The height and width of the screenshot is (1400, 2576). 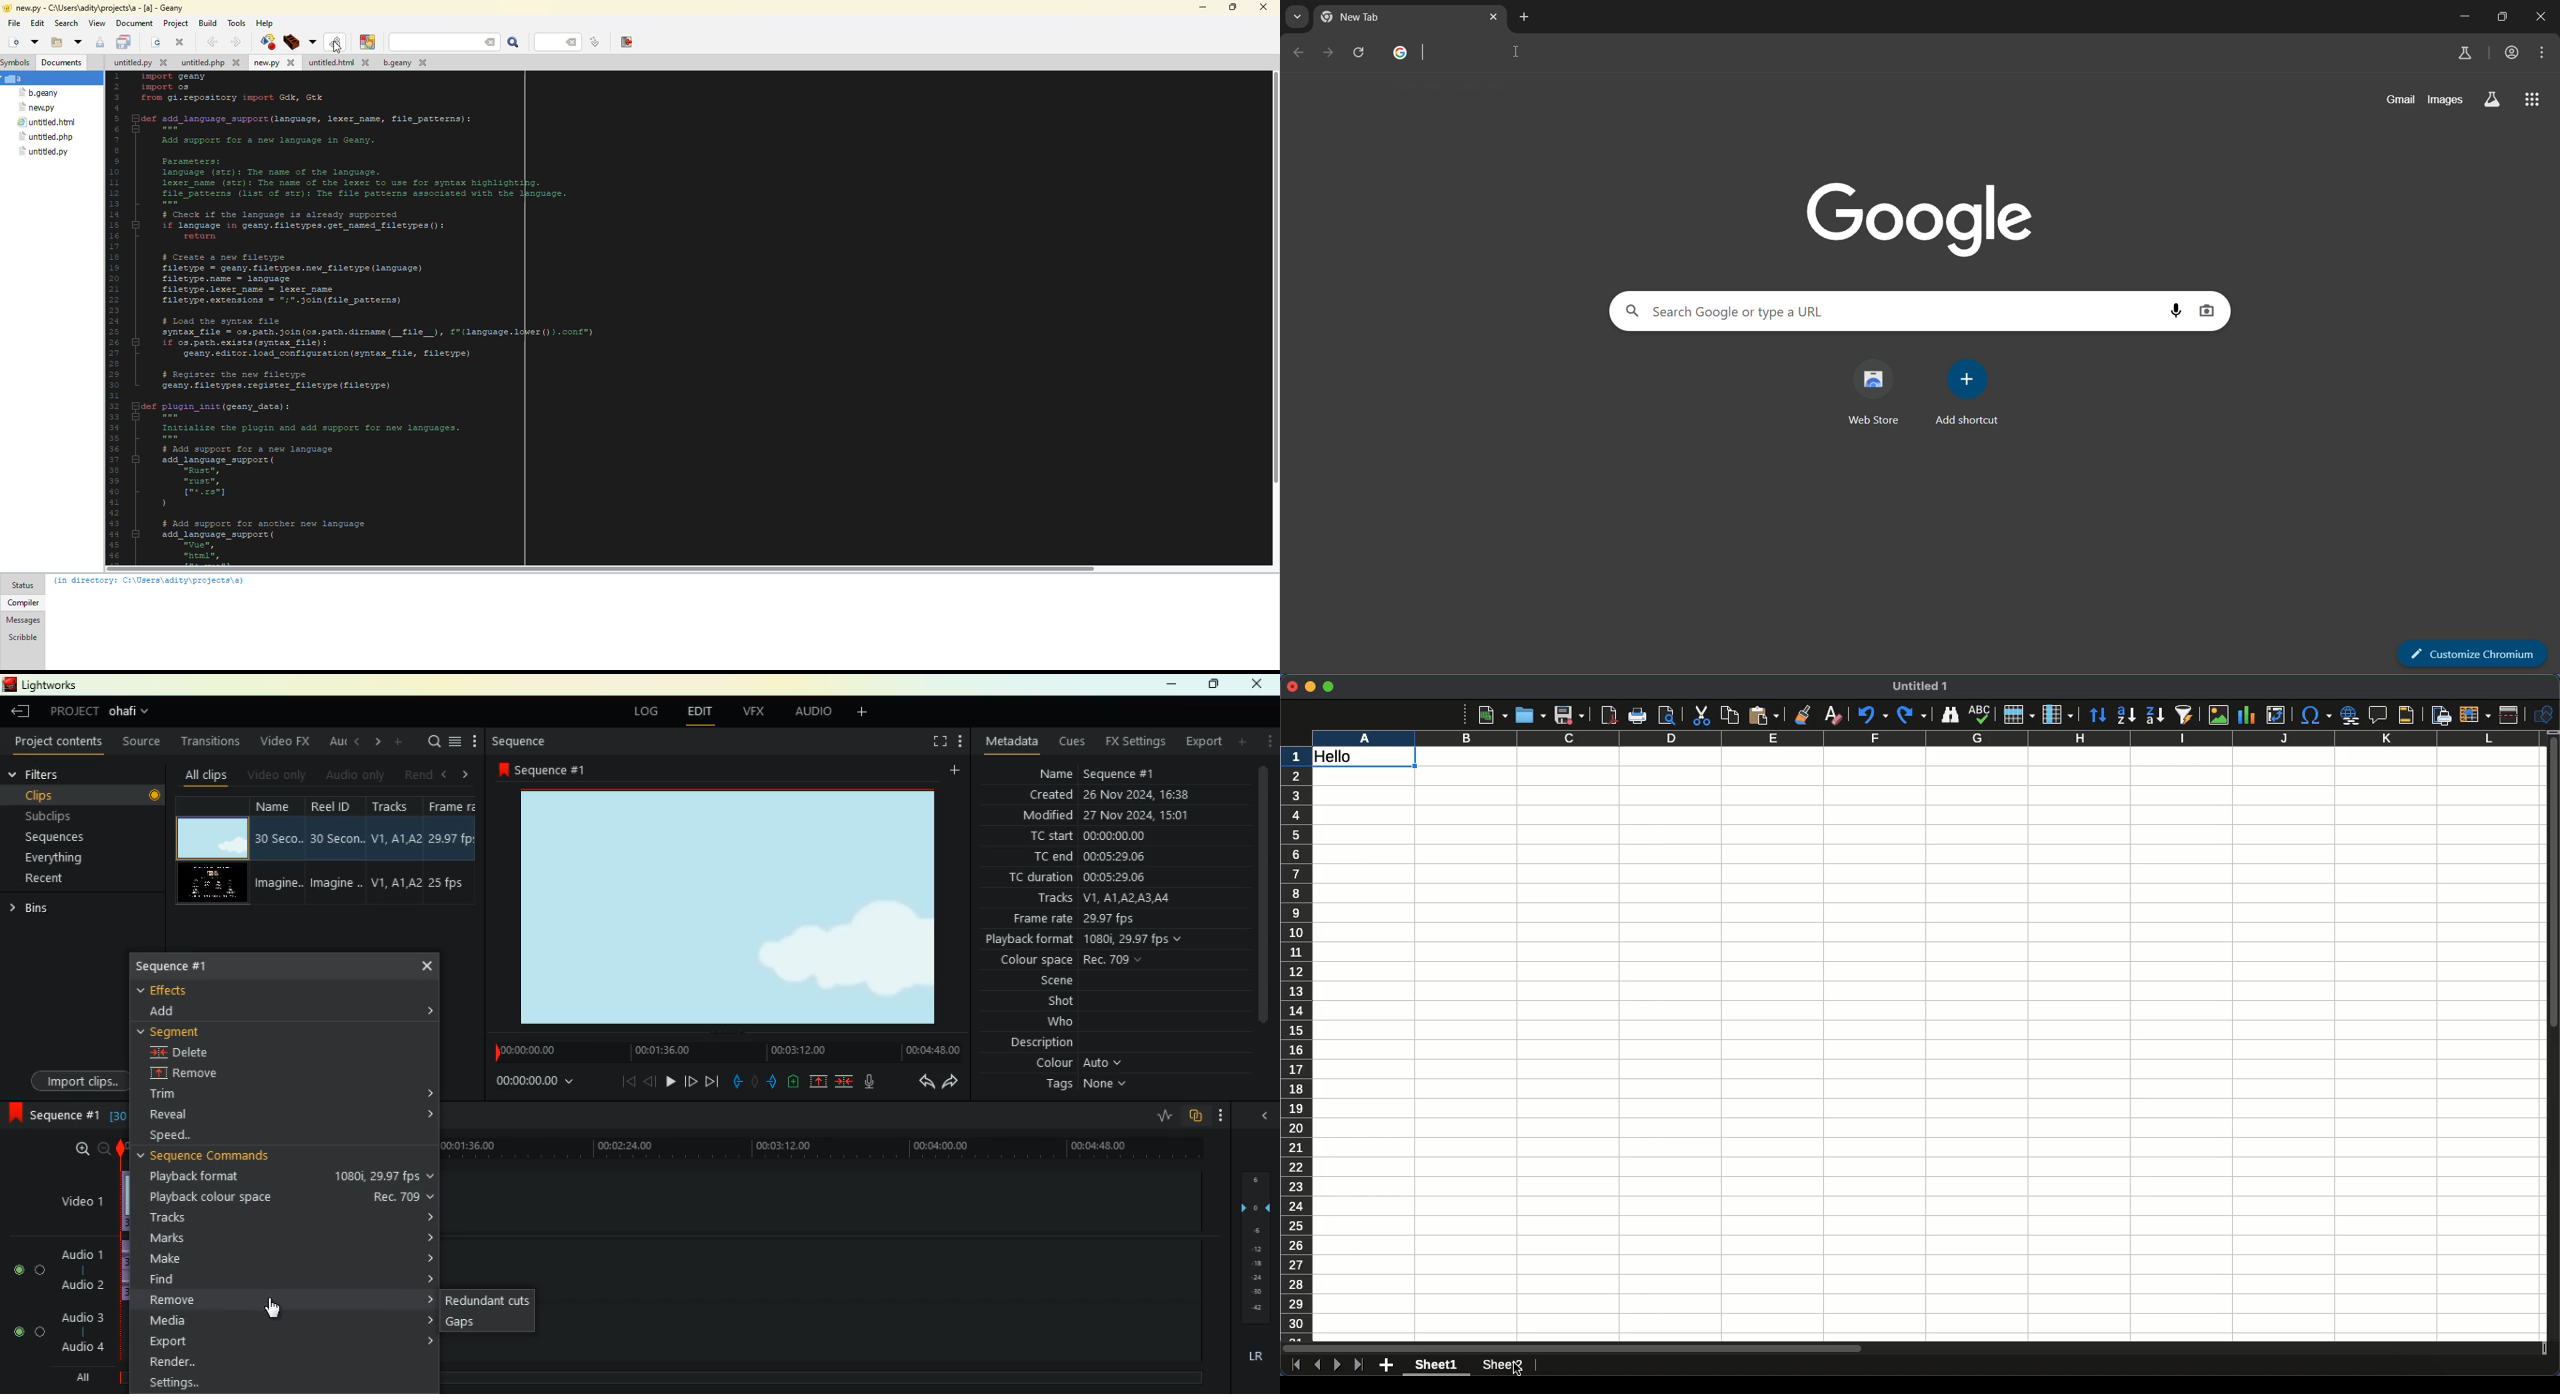 I want to click on Undo, so click(x=1871, y=714).